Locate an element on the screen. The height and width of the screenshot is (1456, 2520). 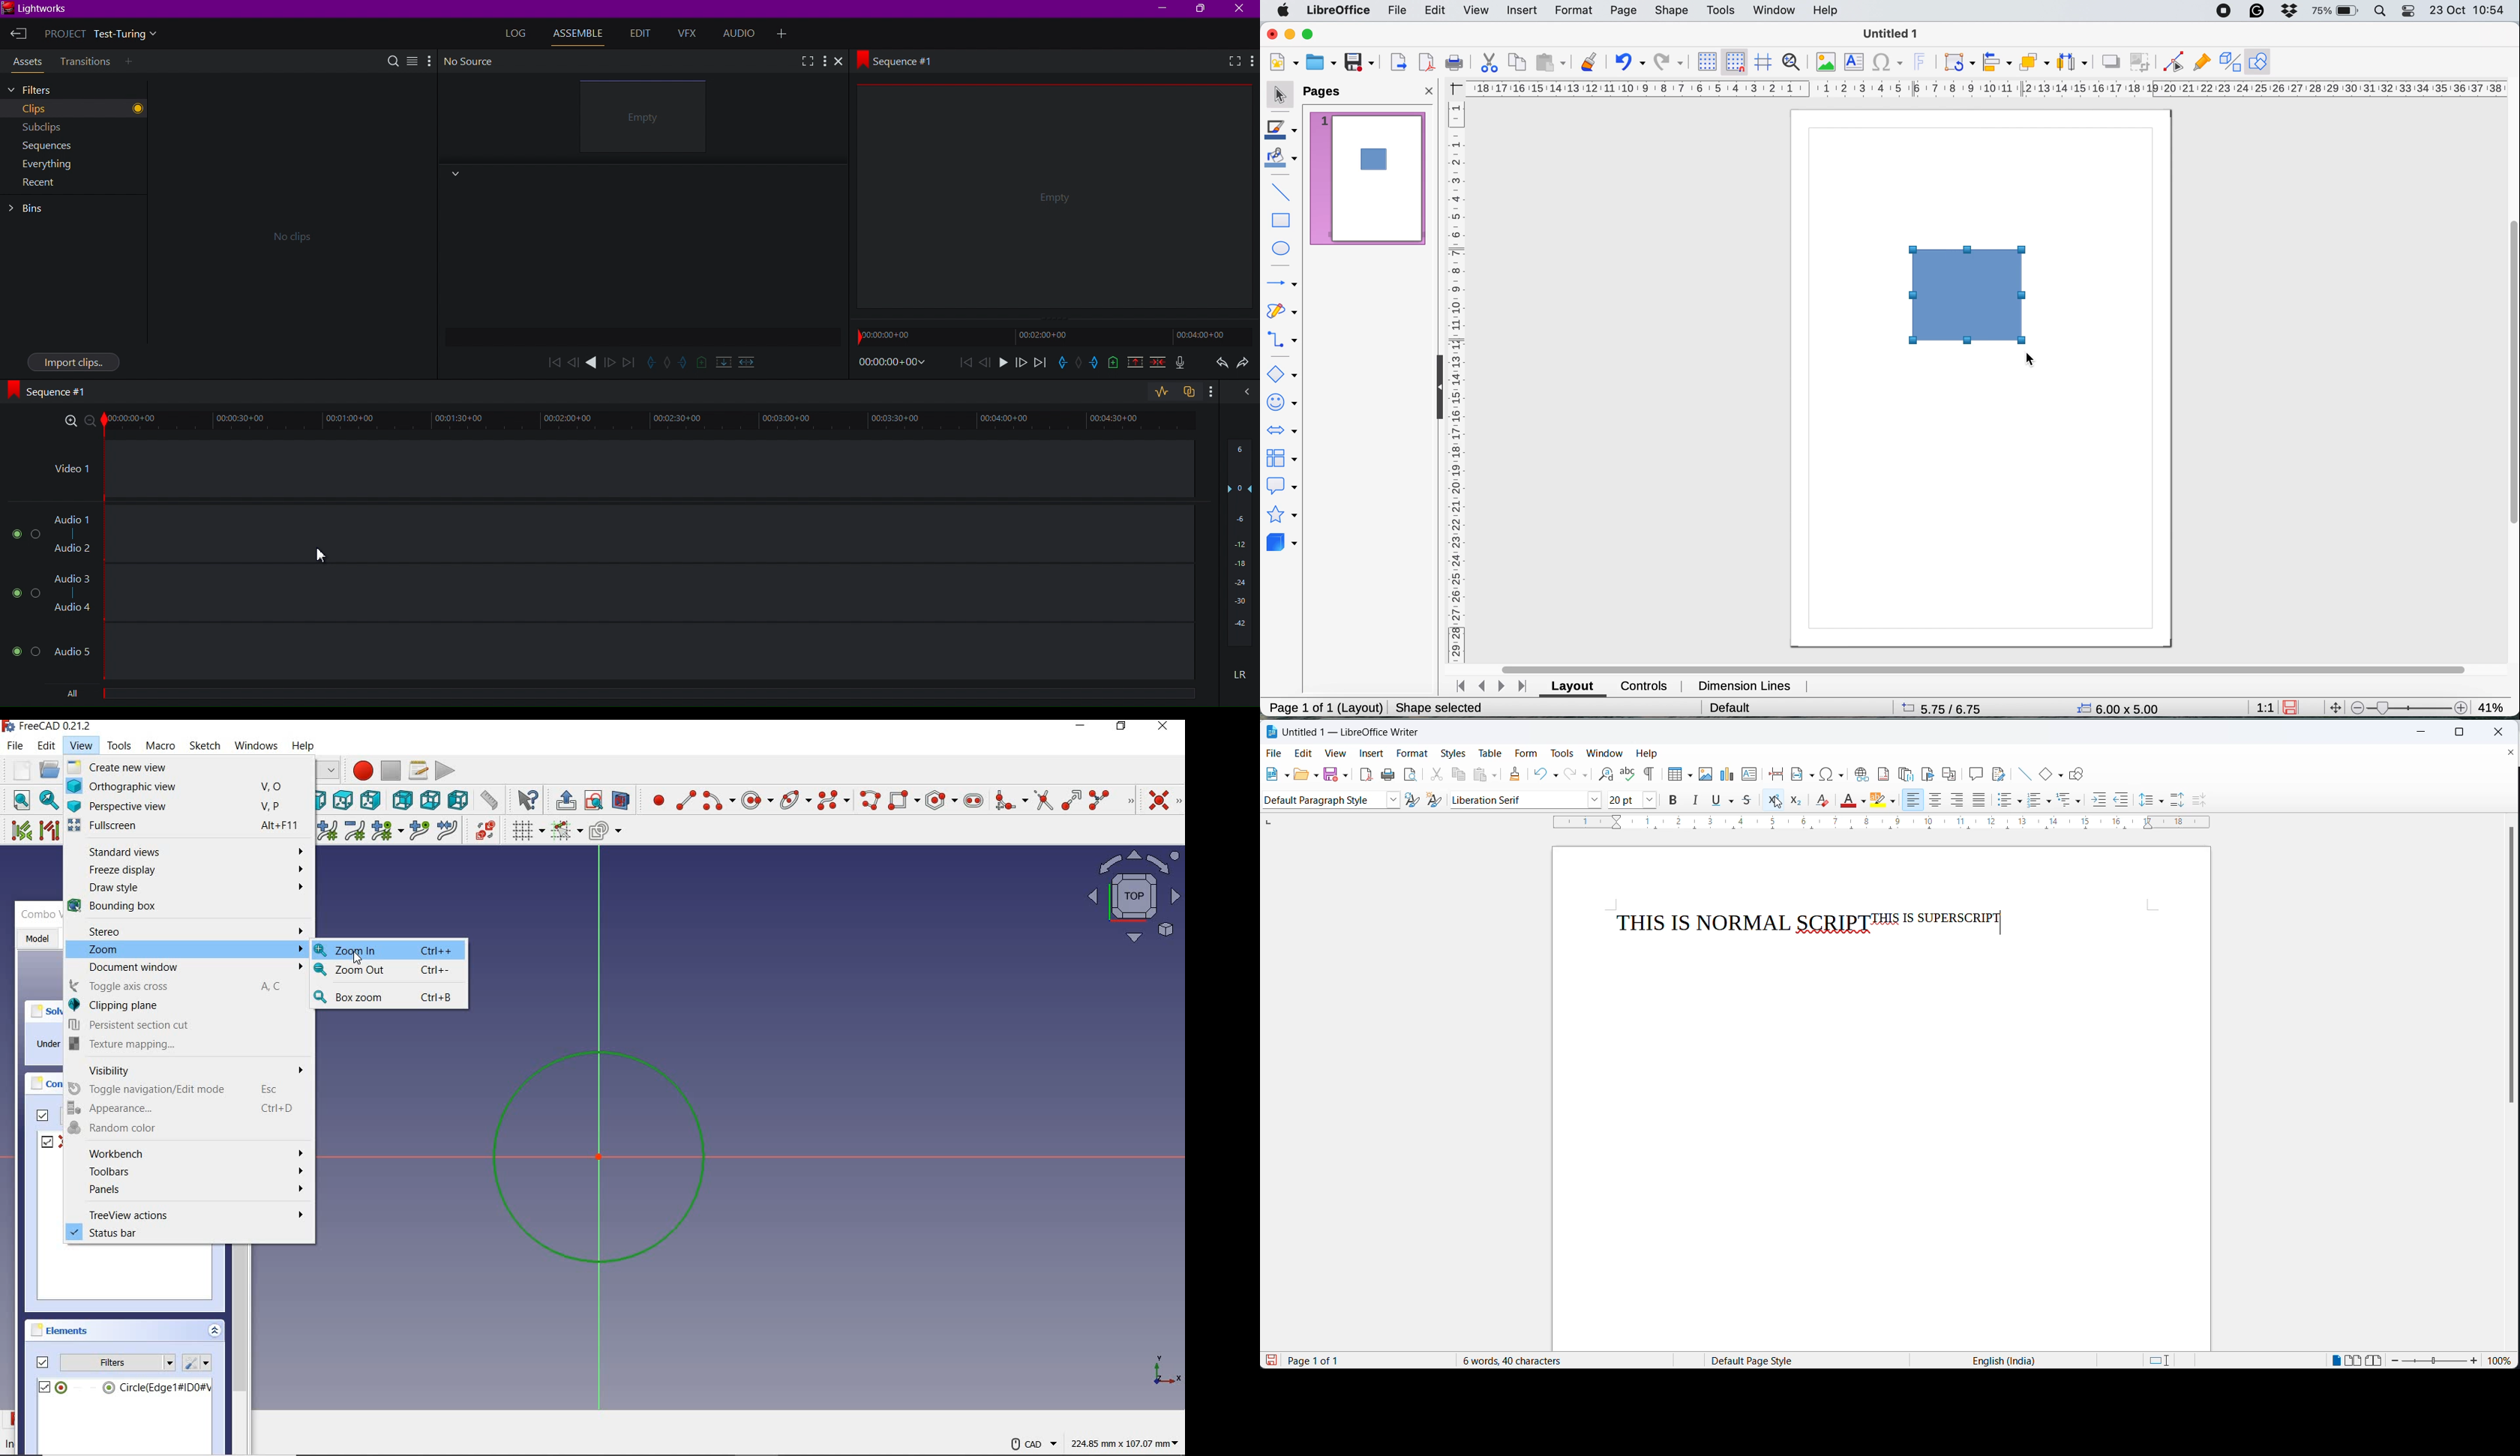
insert chart is located at coordinates (1727, 773).